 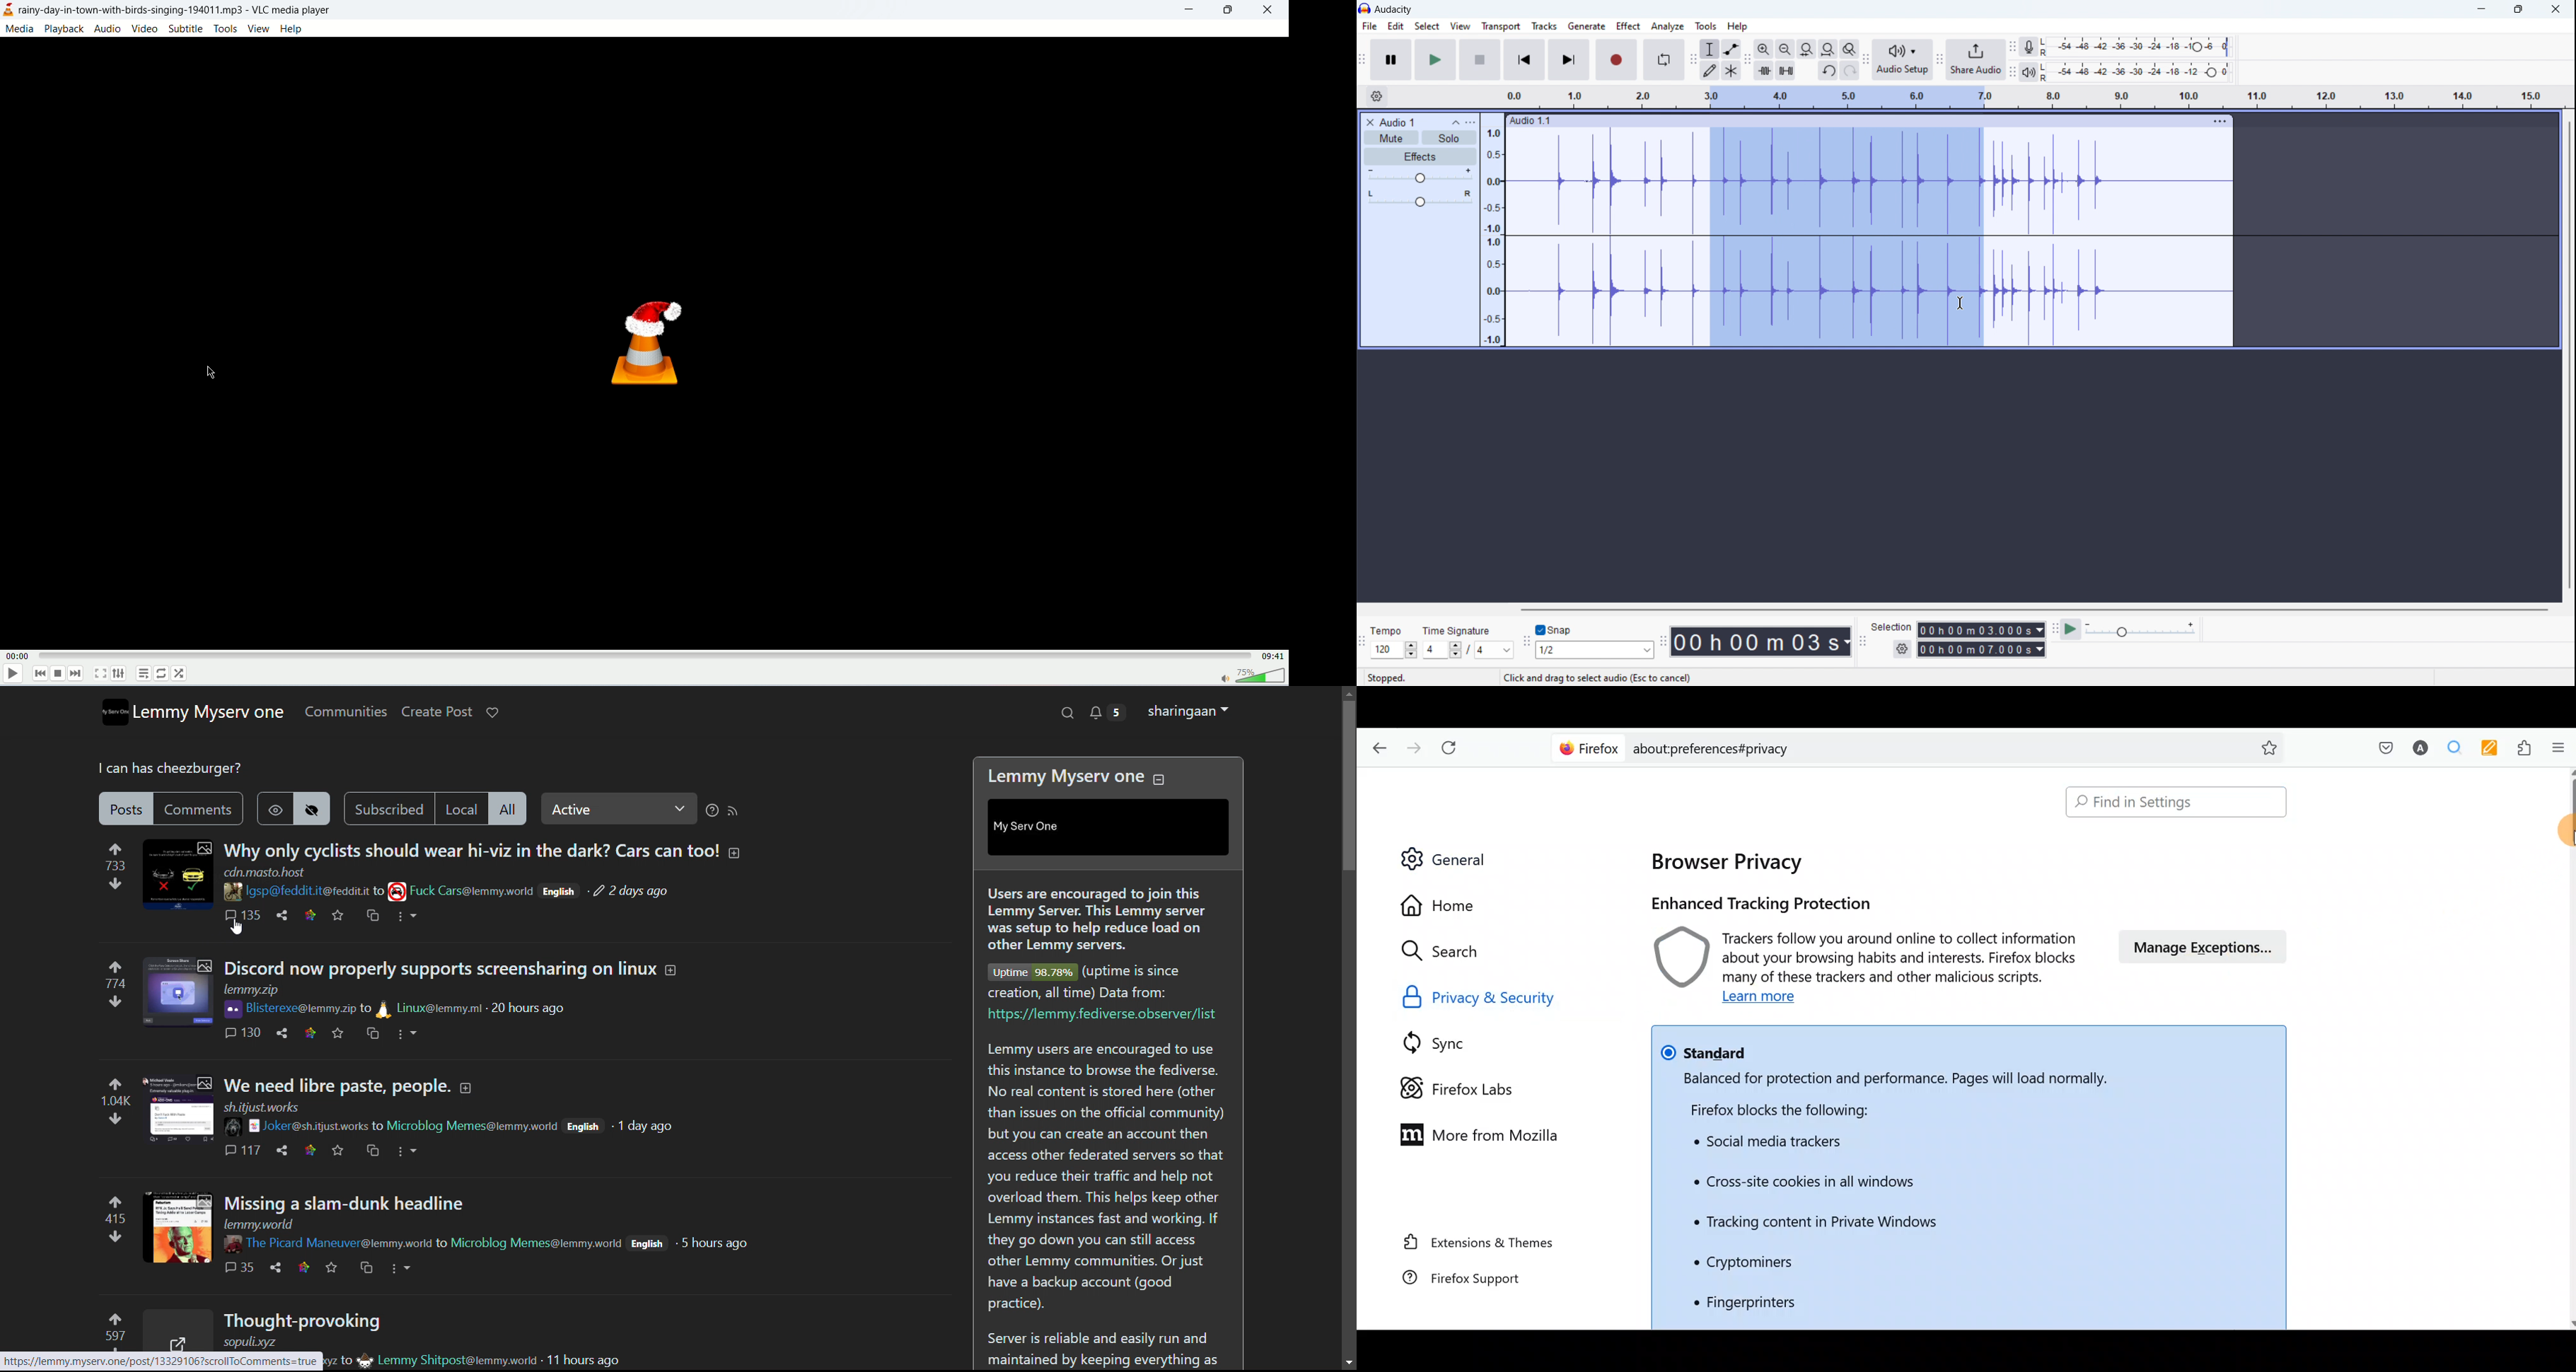 I want to click on Go forward one page, so click(x=1413, y=744).